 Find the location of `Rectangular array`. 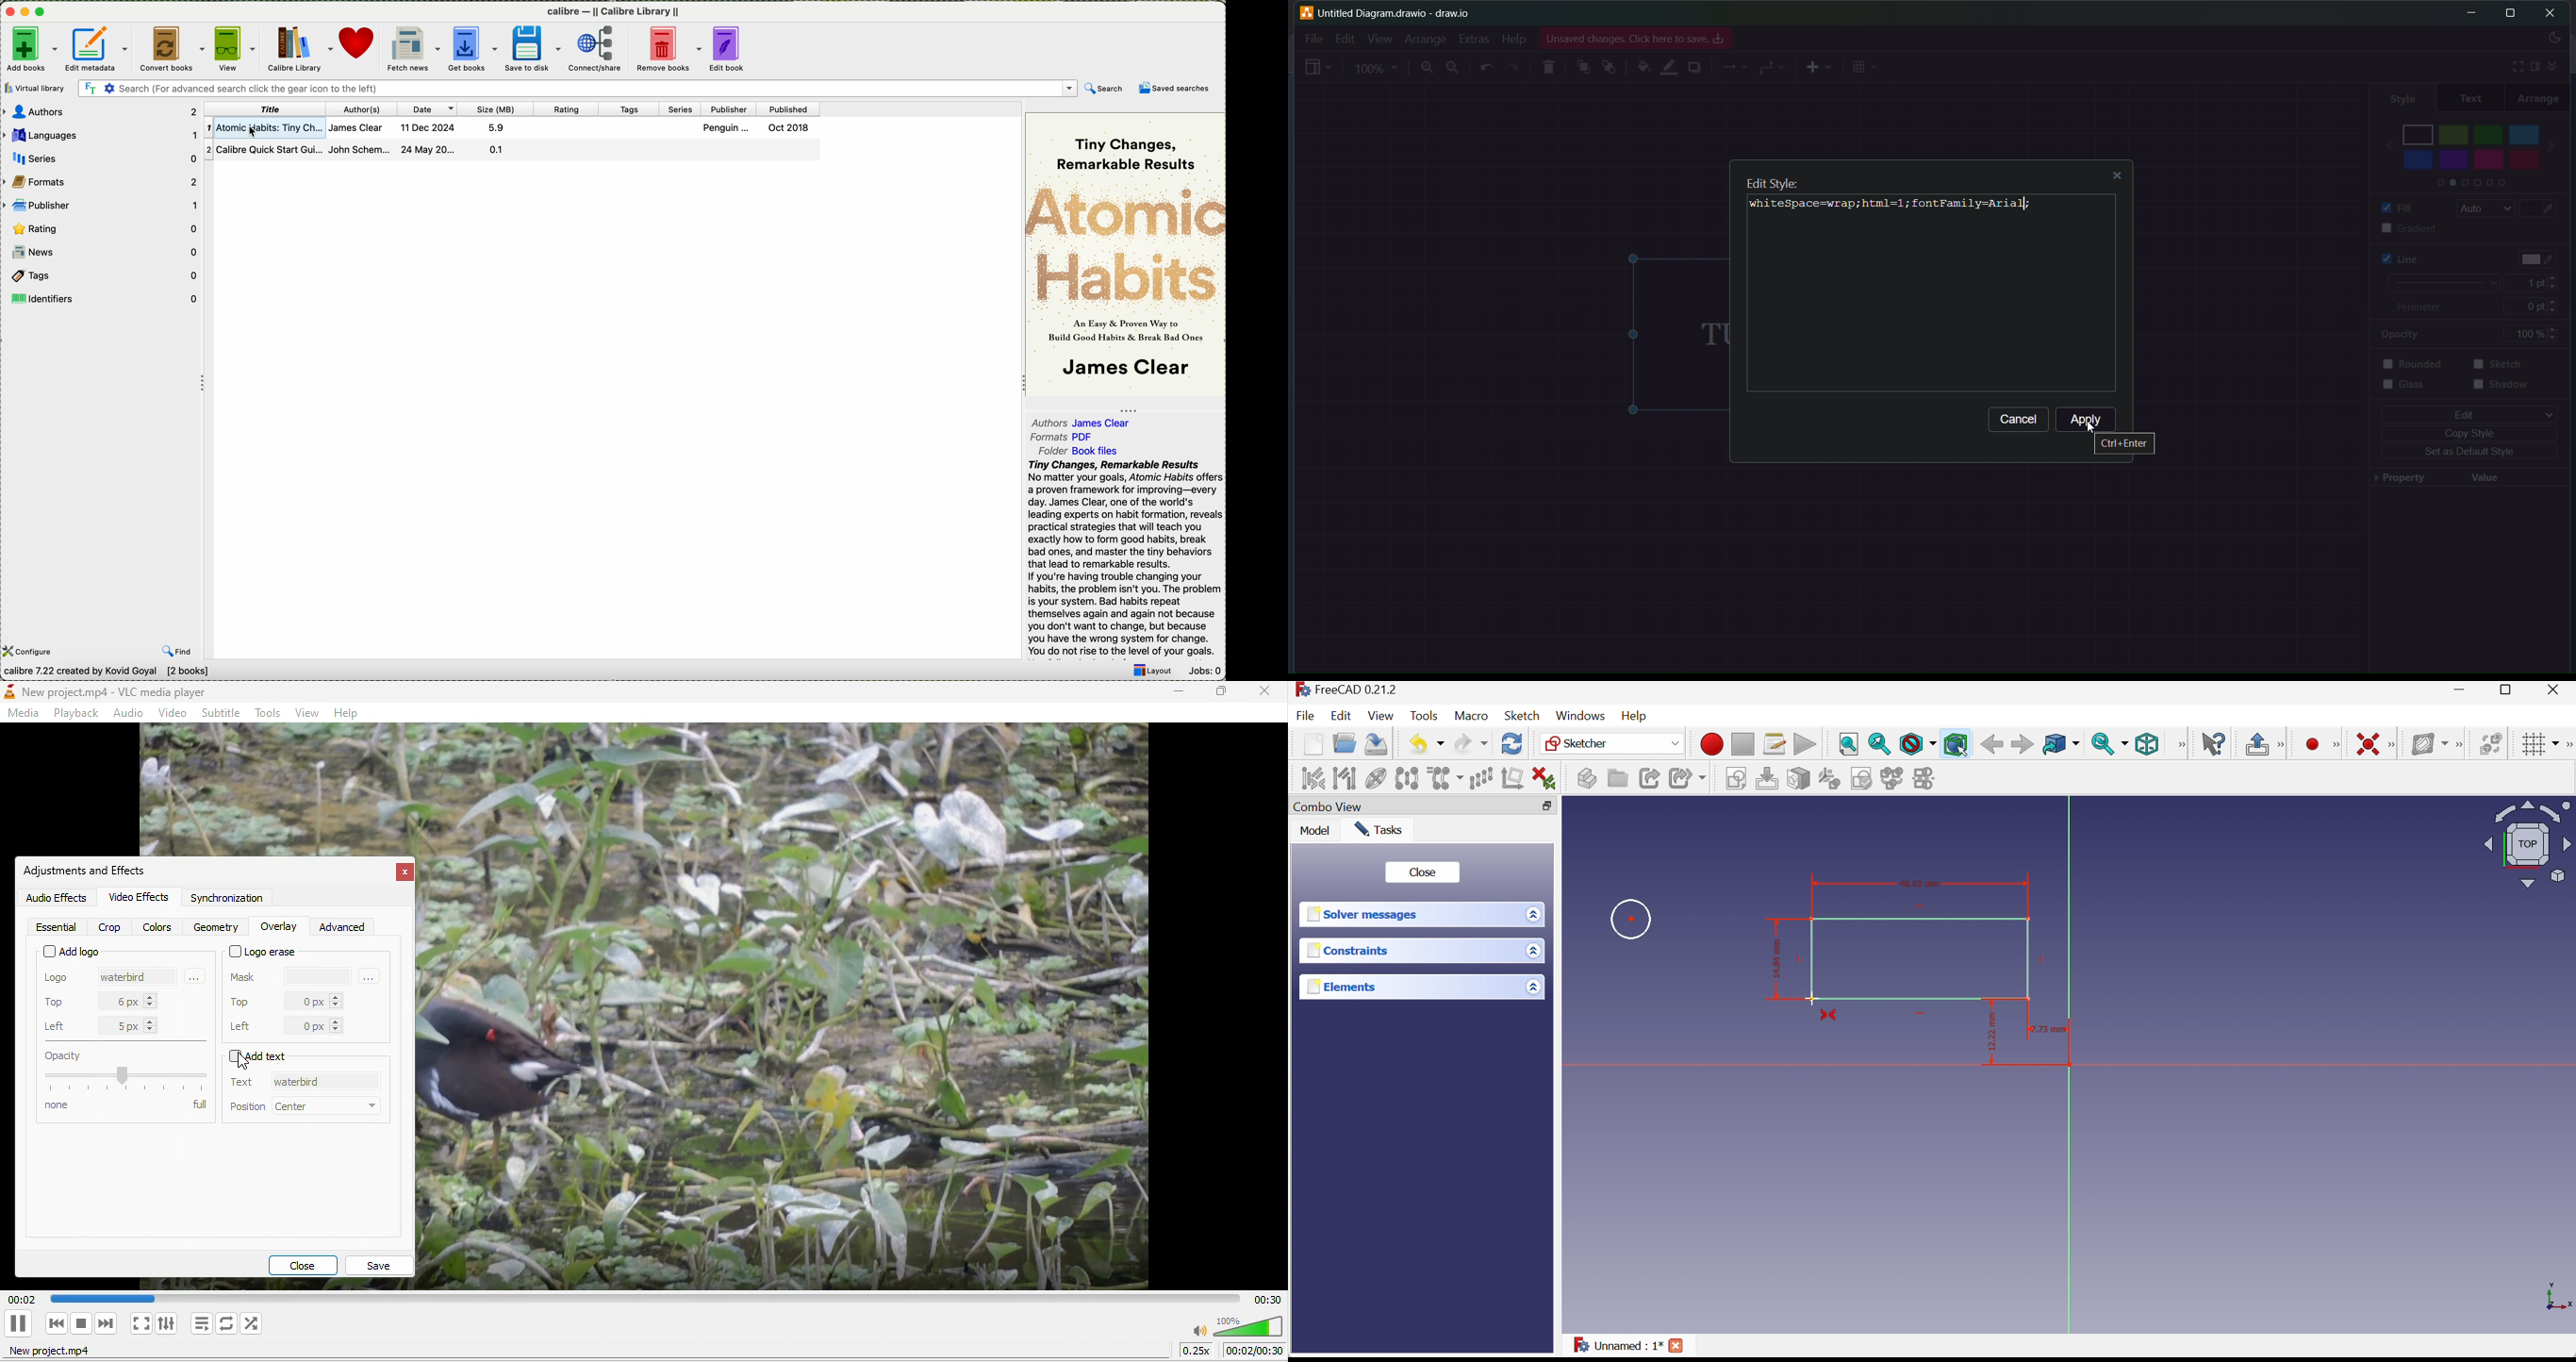

Rectangular array is located at coordinates (1482, 778).